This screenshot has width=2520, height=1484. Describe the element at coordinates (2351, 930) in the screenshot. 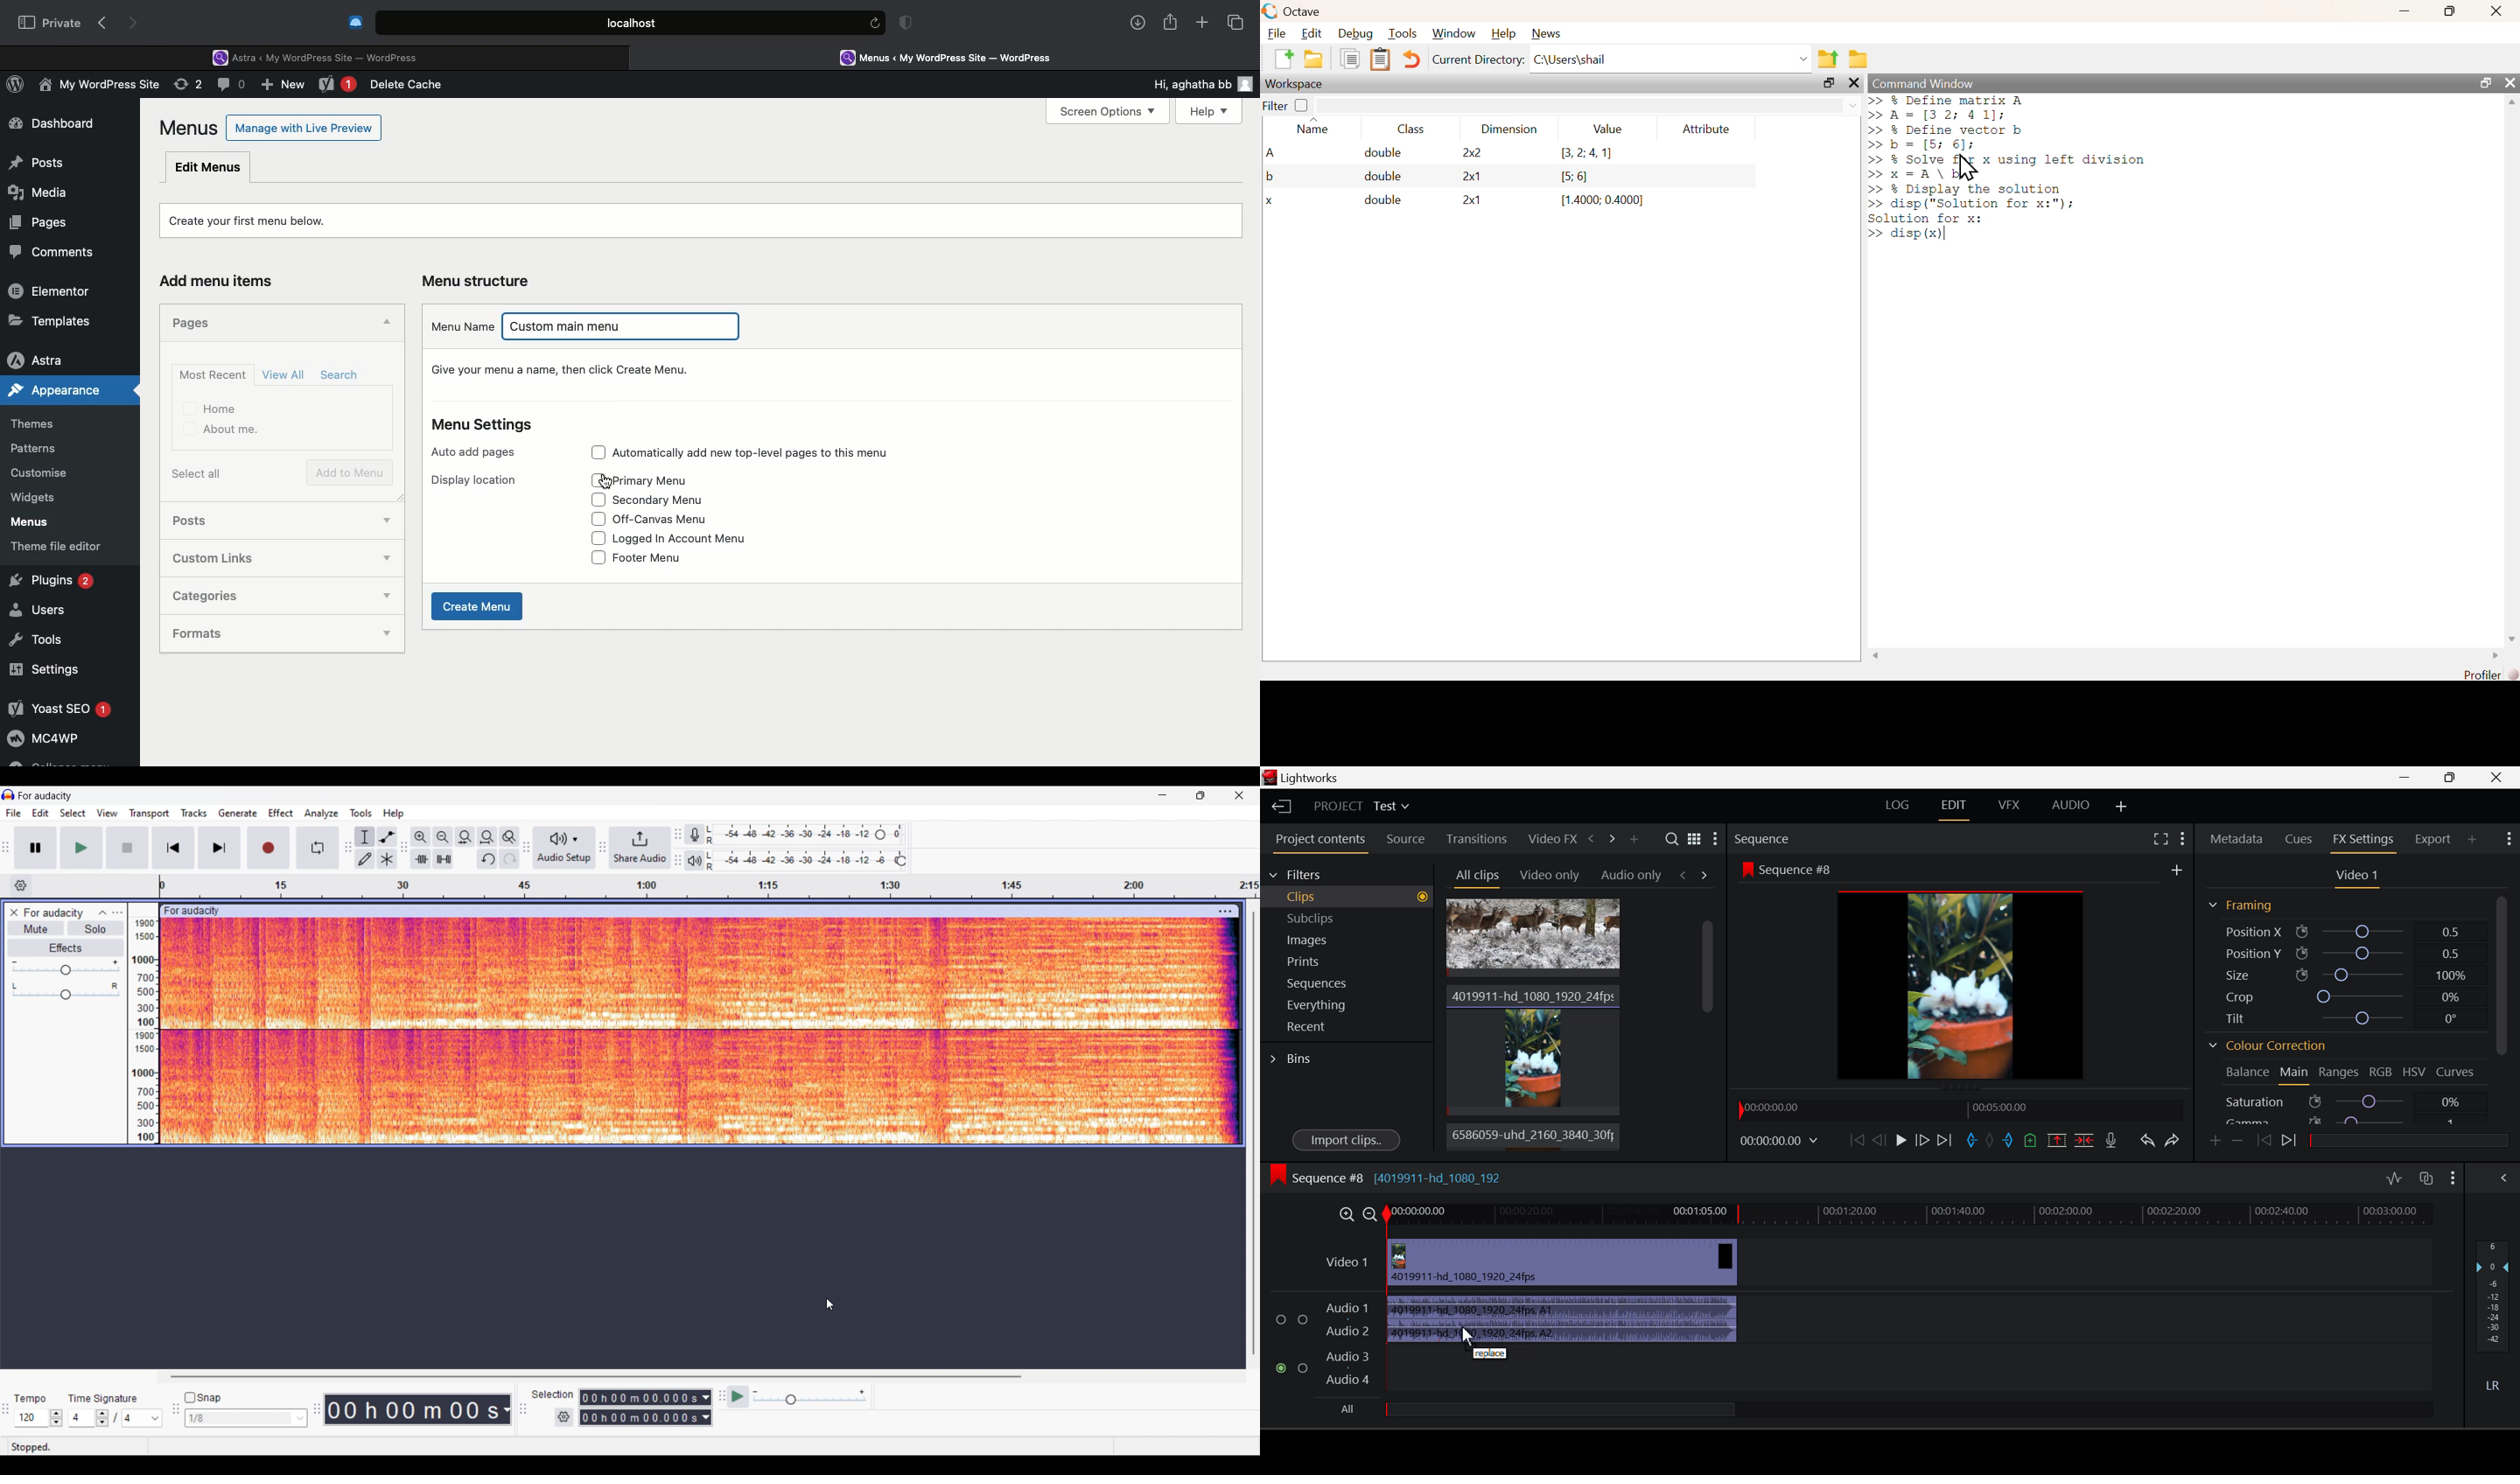

I see `Position X` at that location.